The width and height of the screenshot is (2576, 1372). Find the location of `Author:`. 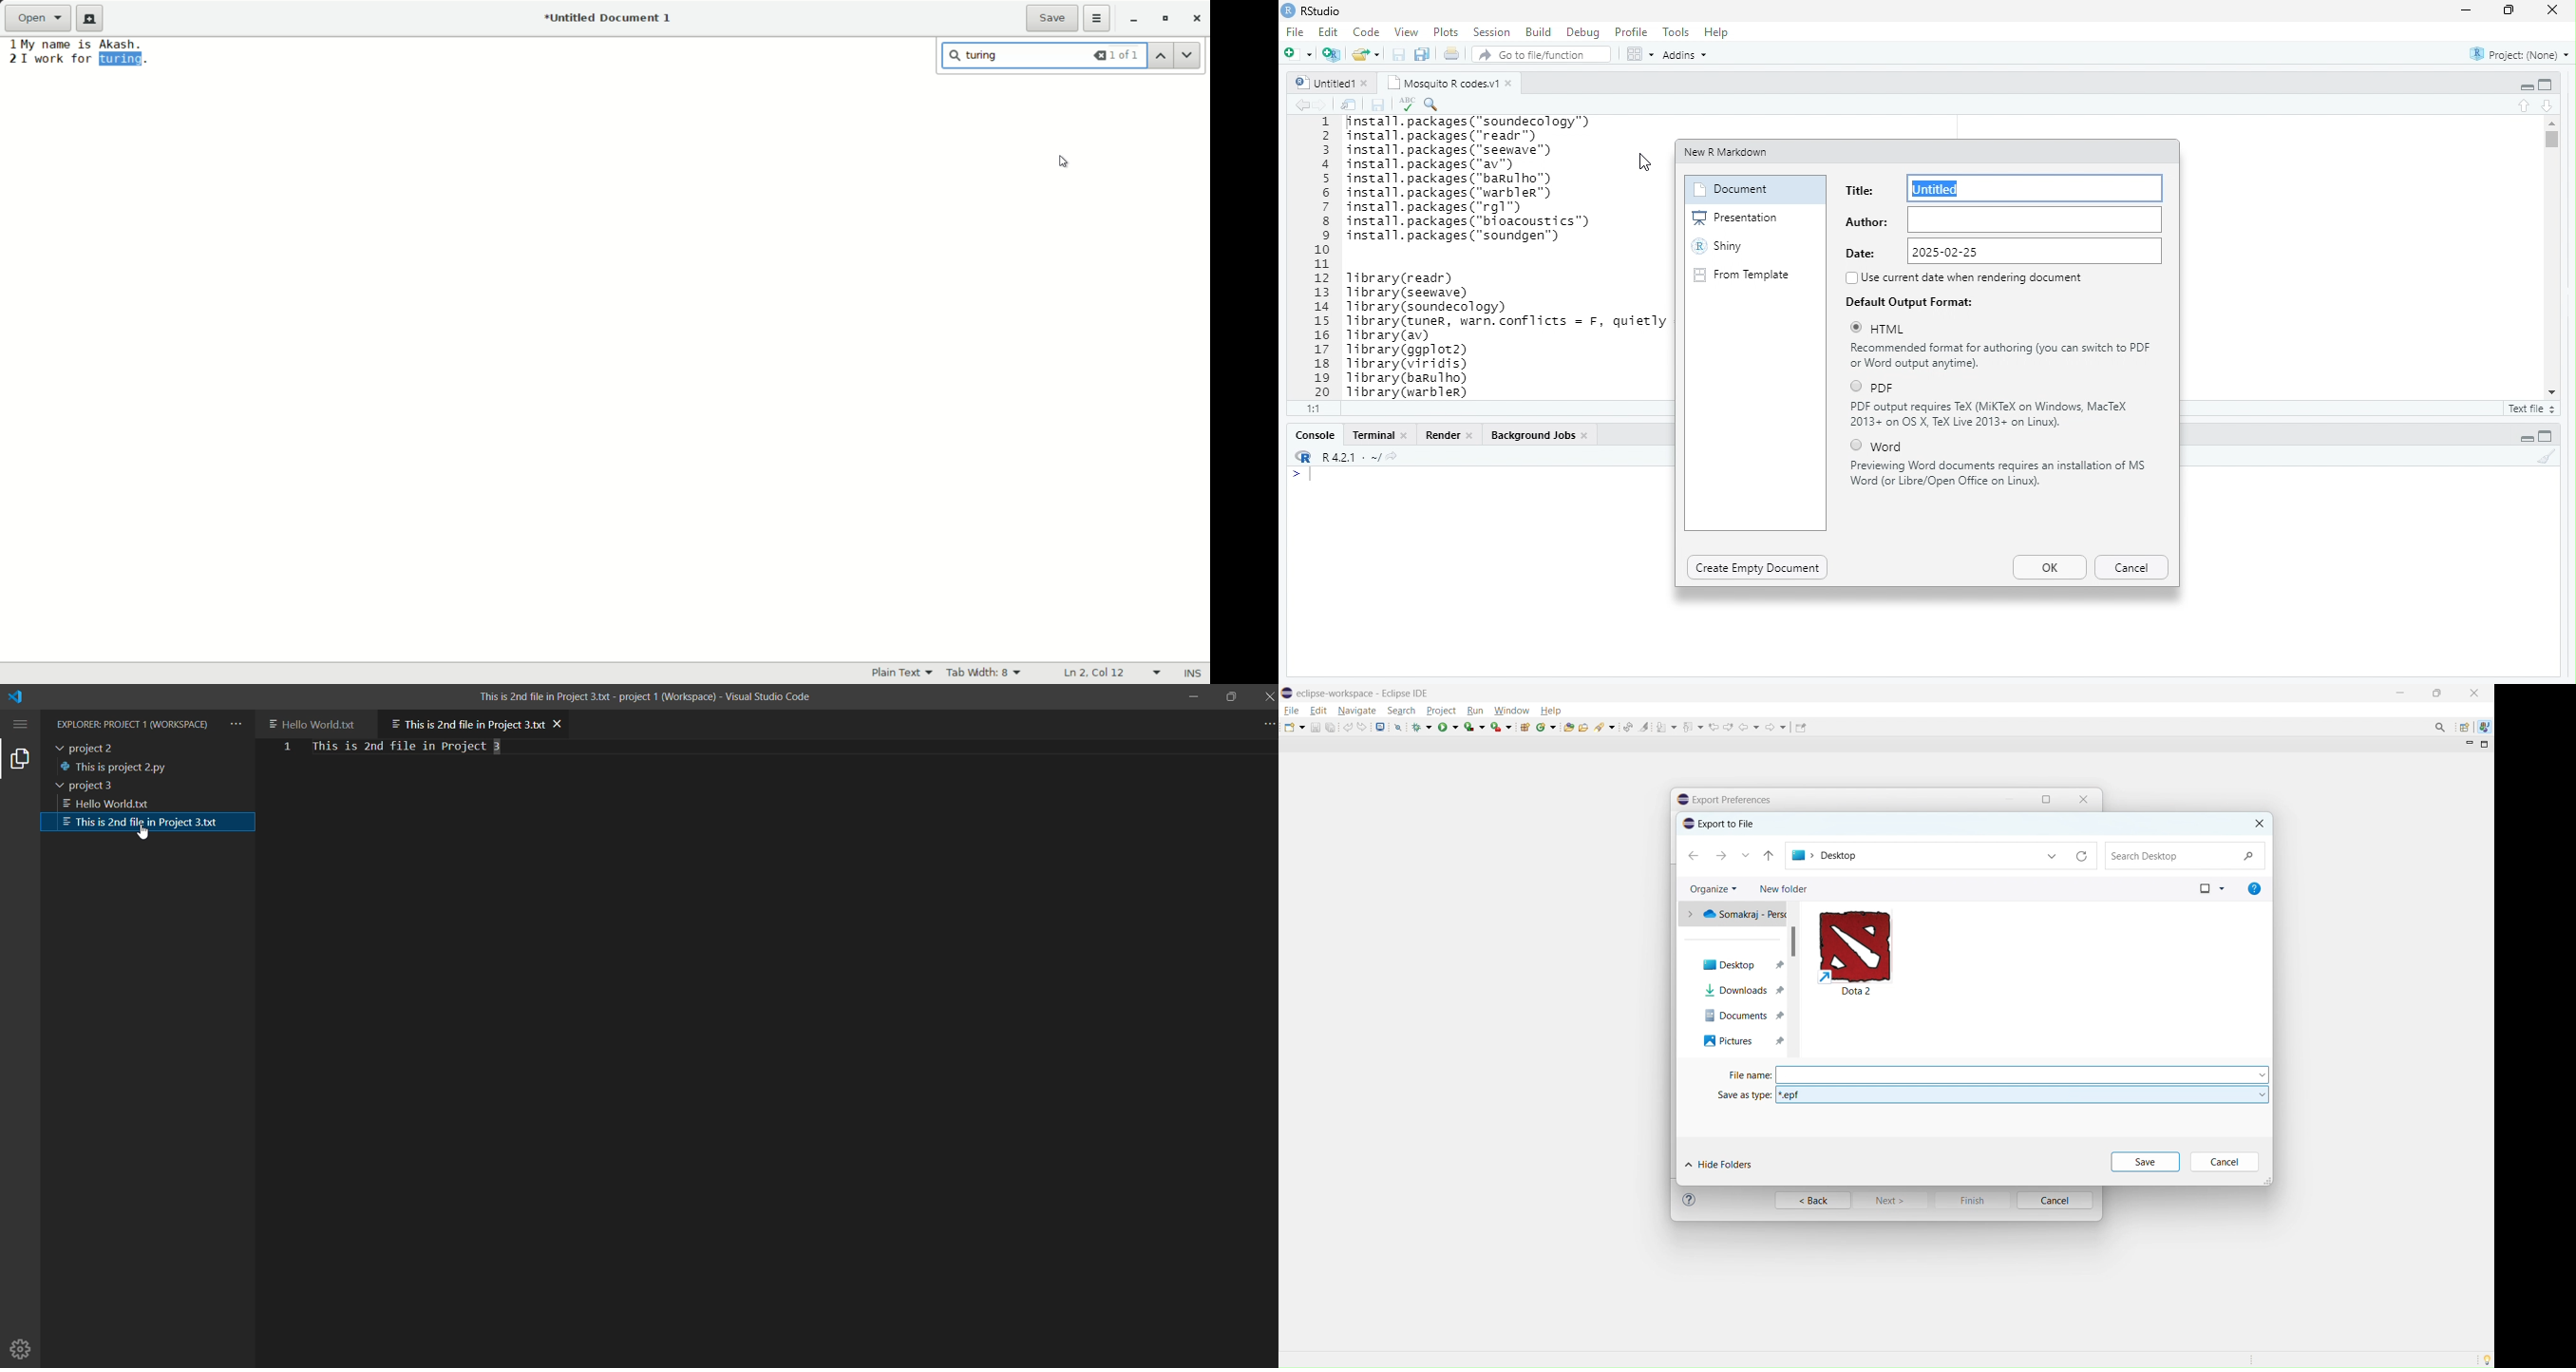

Author: is located at coordinates (1866, 223).